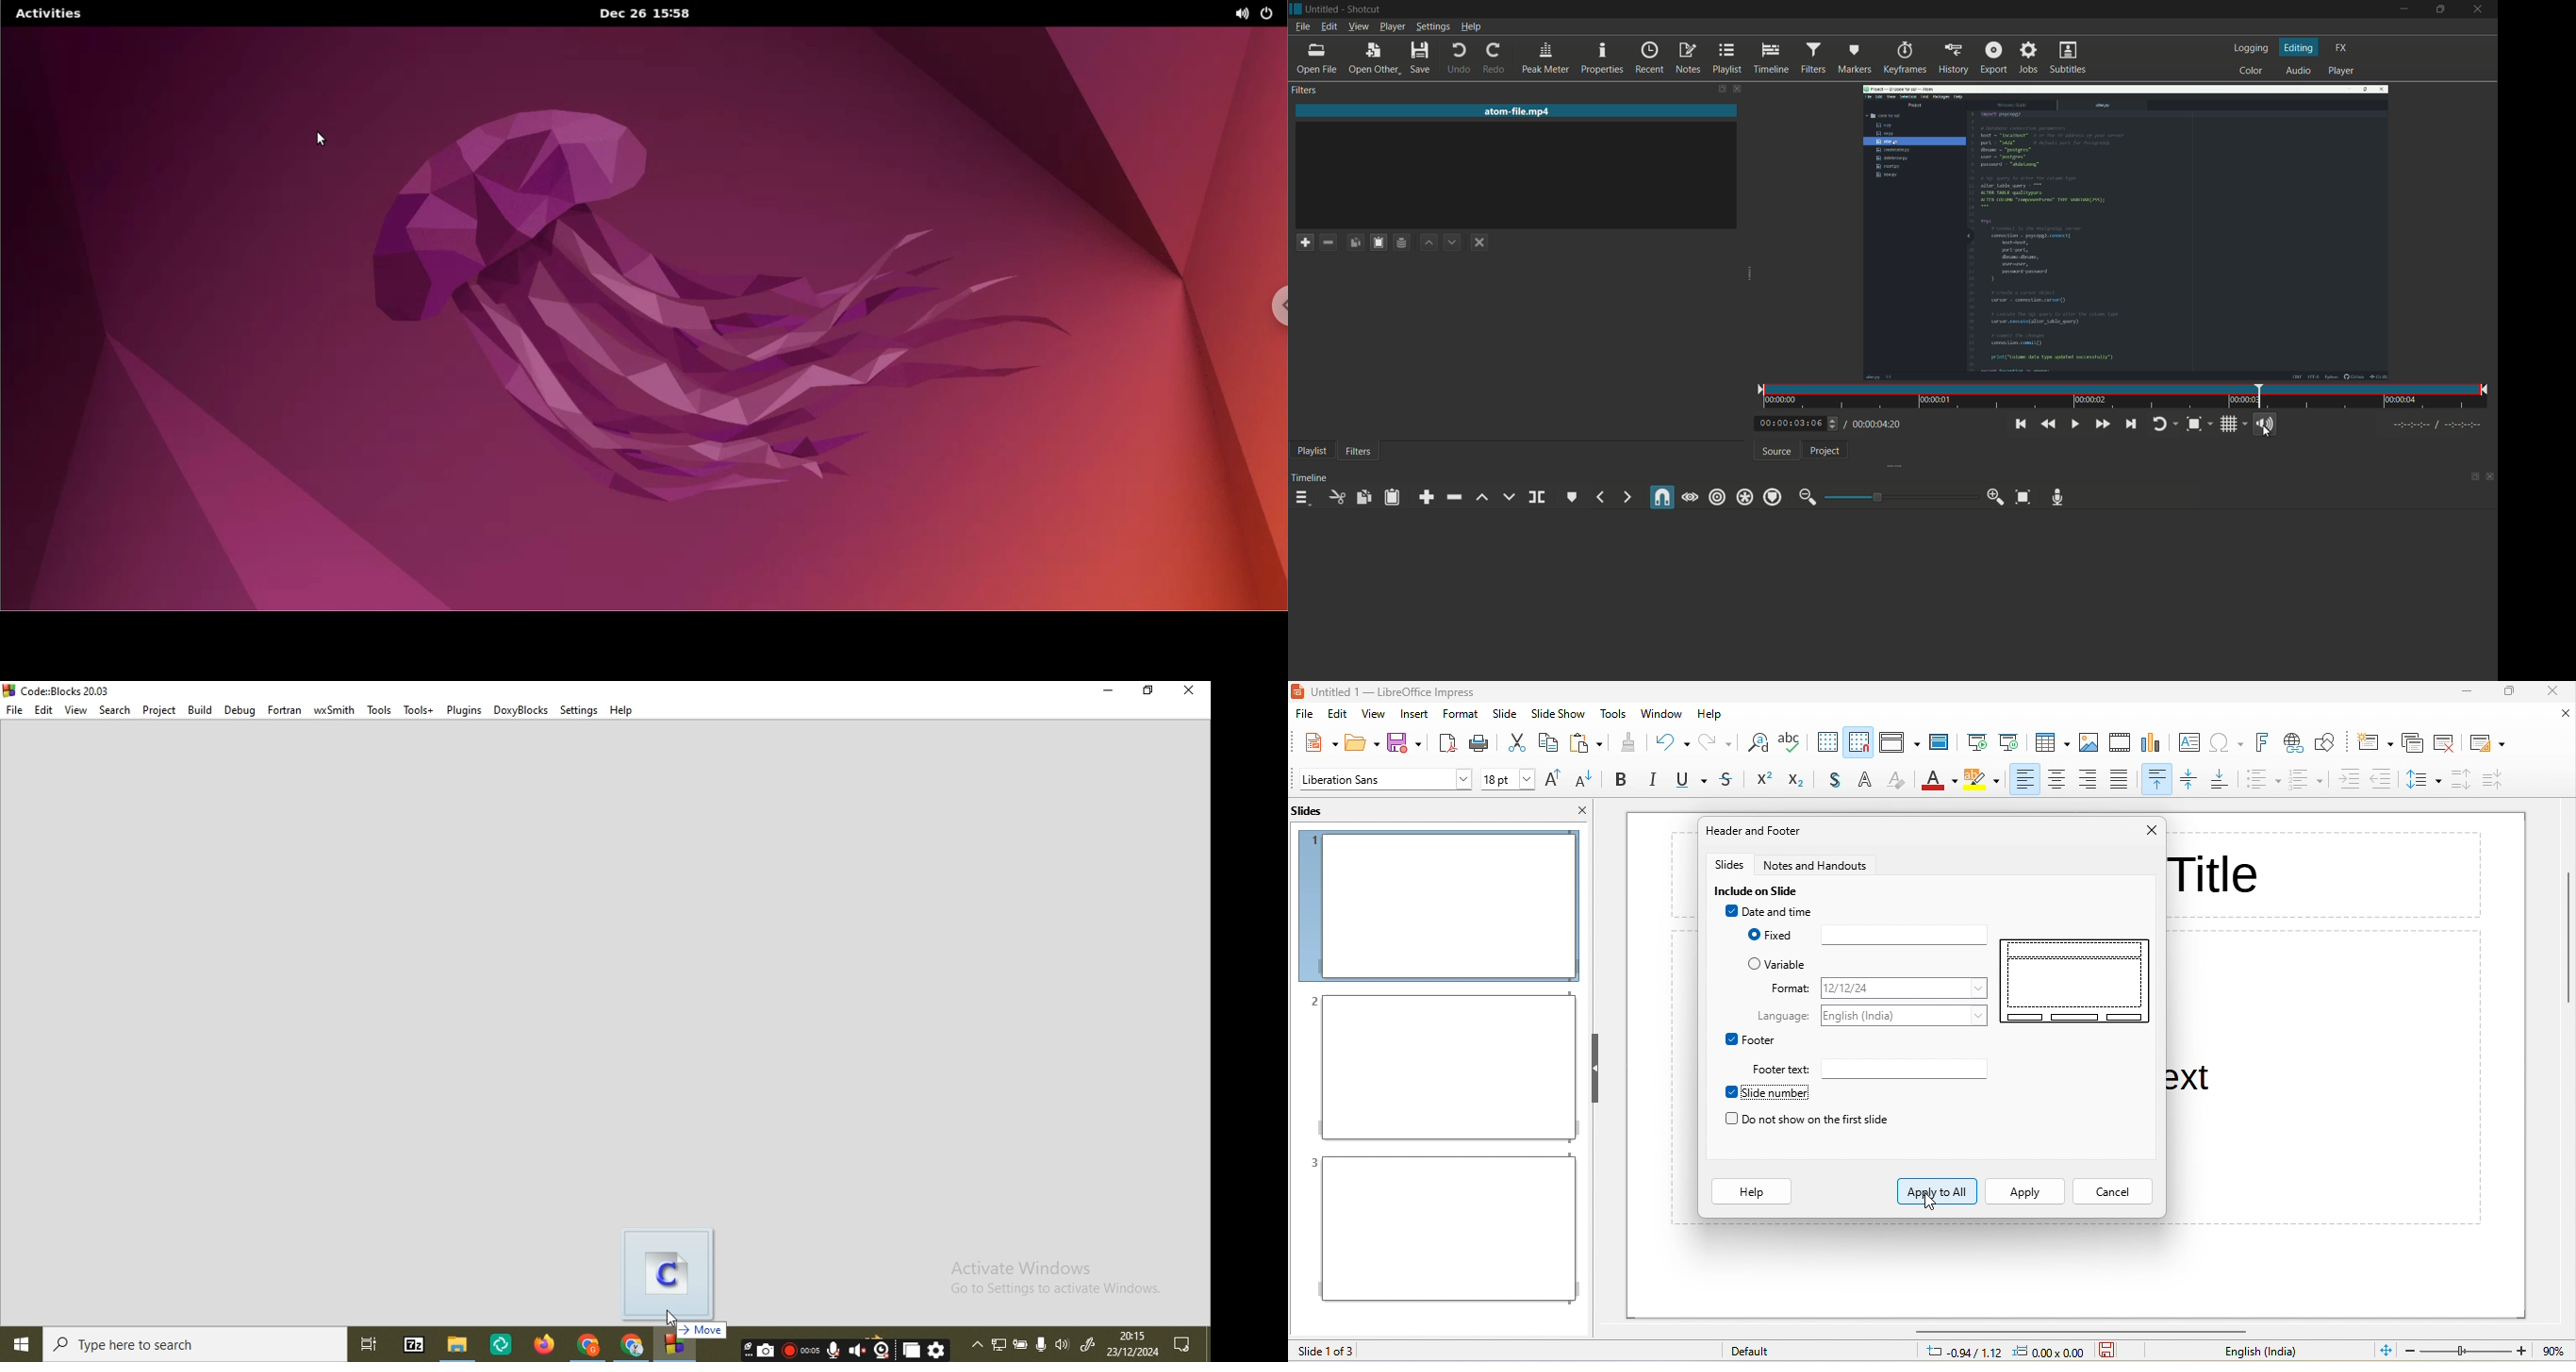  Describe the element at coordinates (2112, 1192) in the screenshot. I see `cancel` at that location.